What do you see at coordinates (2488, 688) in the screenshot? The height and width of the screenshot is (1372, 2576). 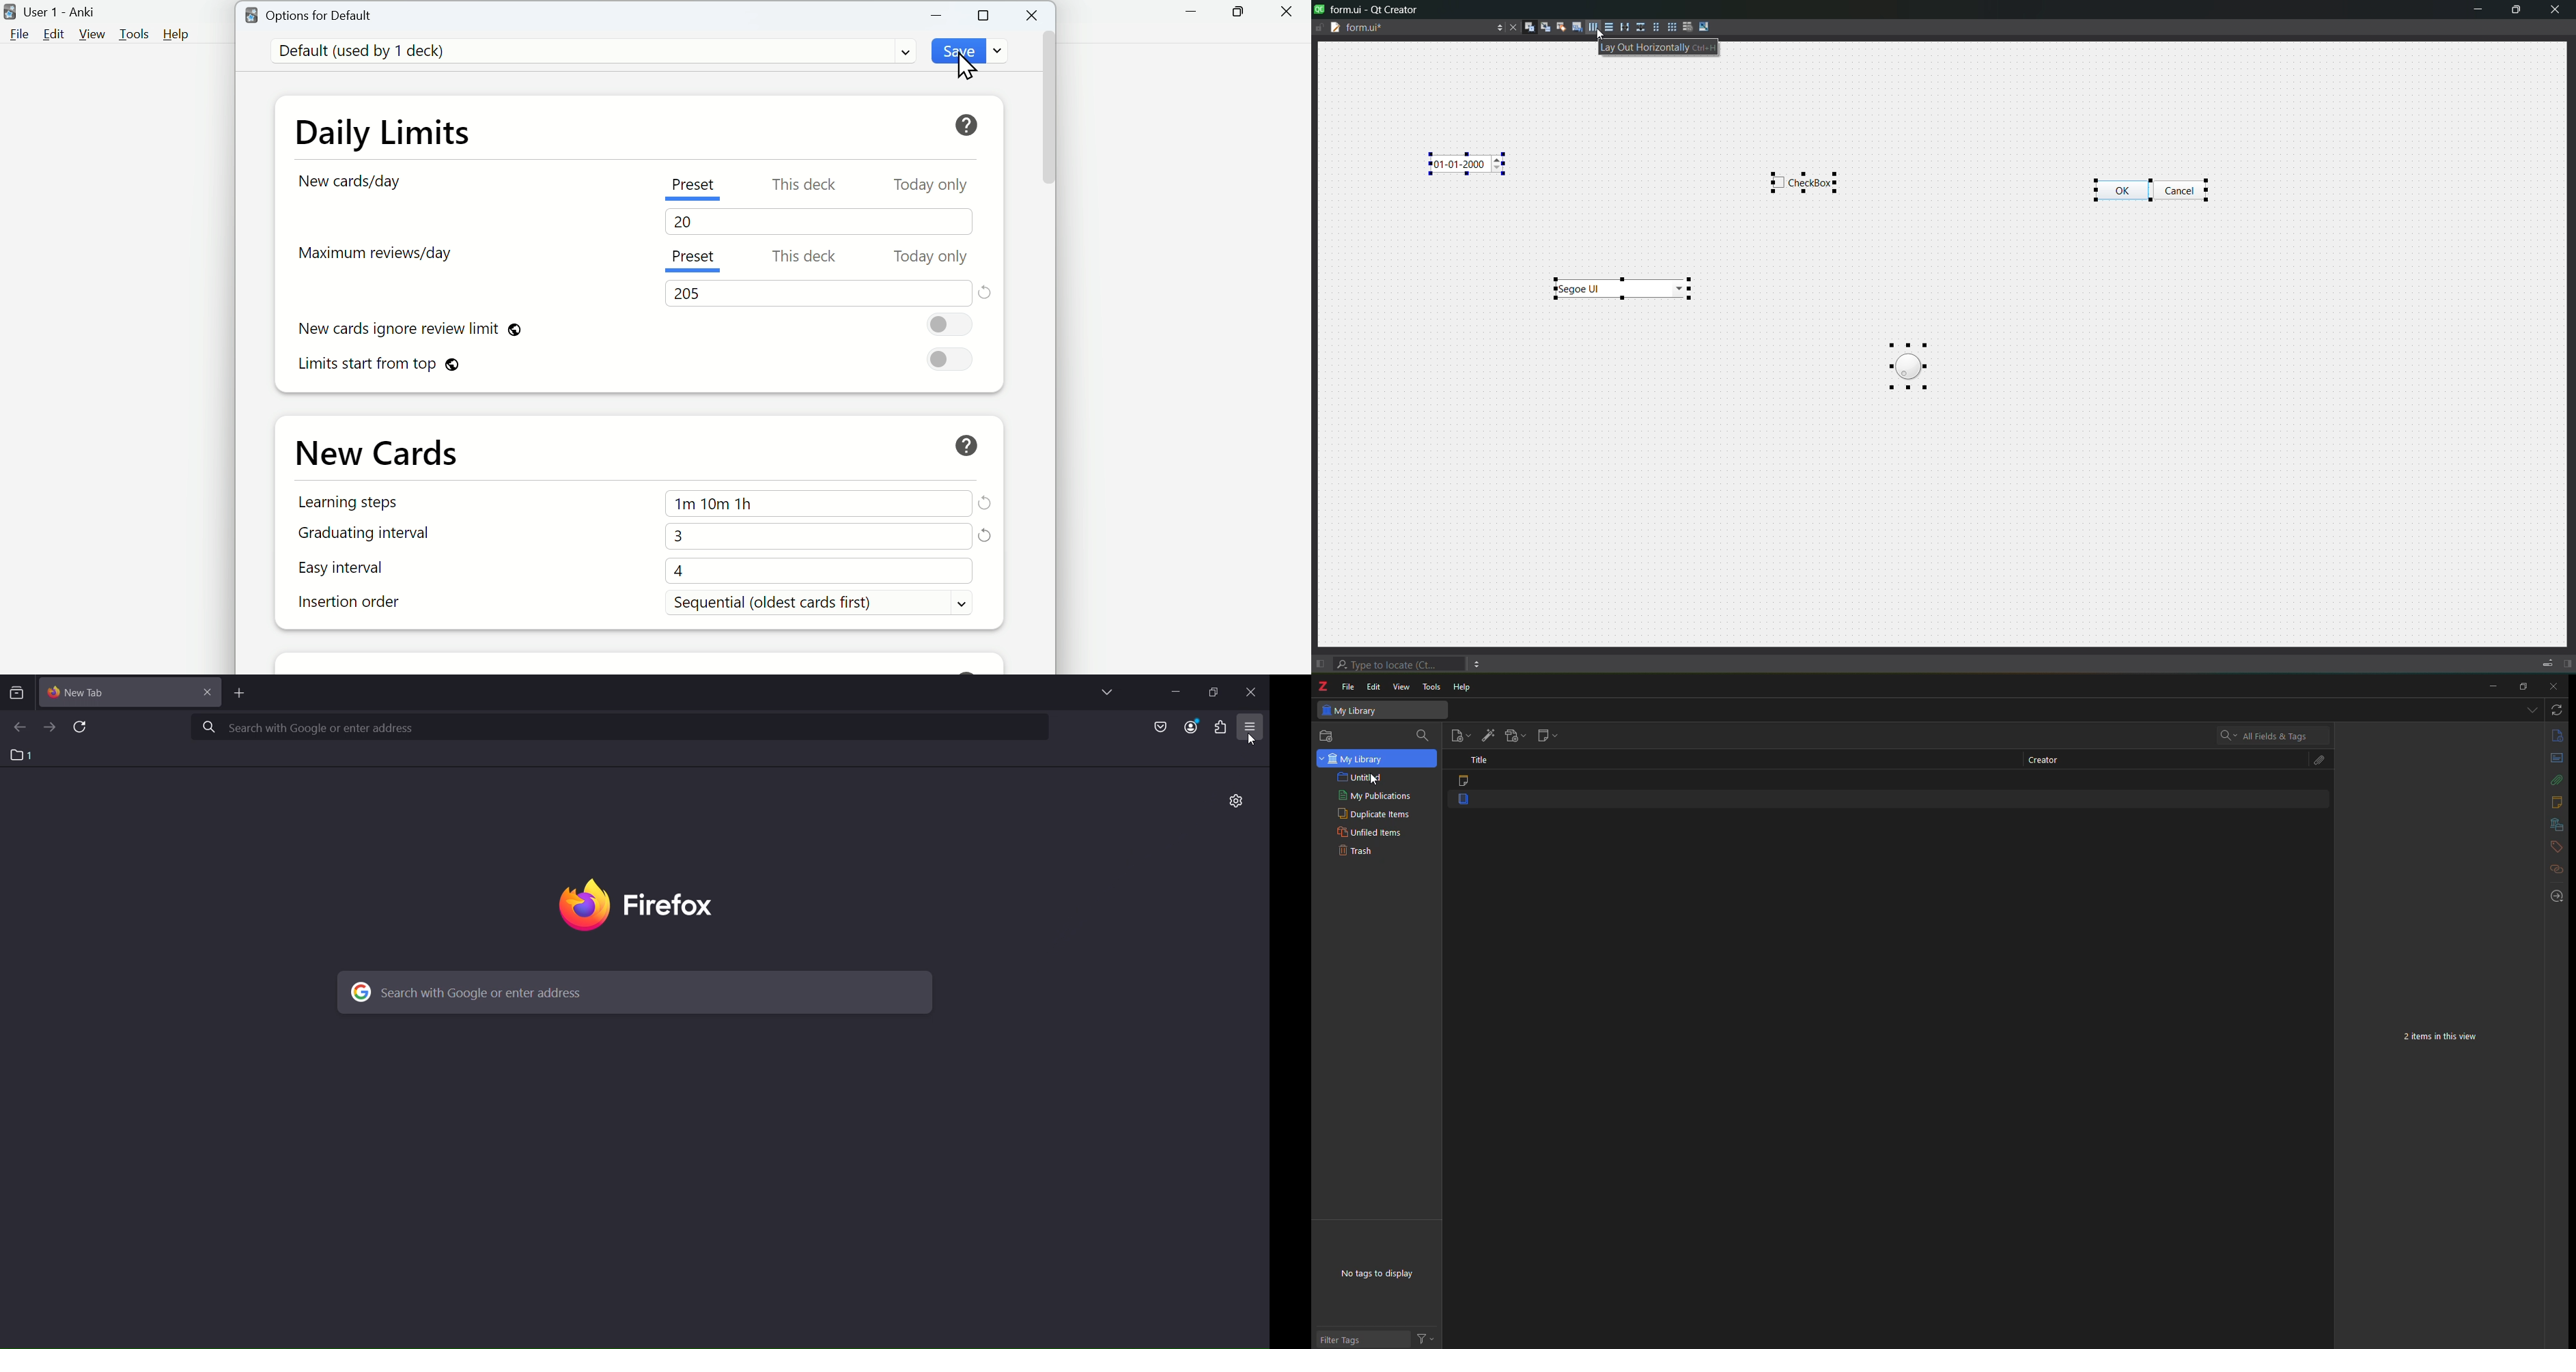 I see `minimize` at bounding box center [2488, 688].